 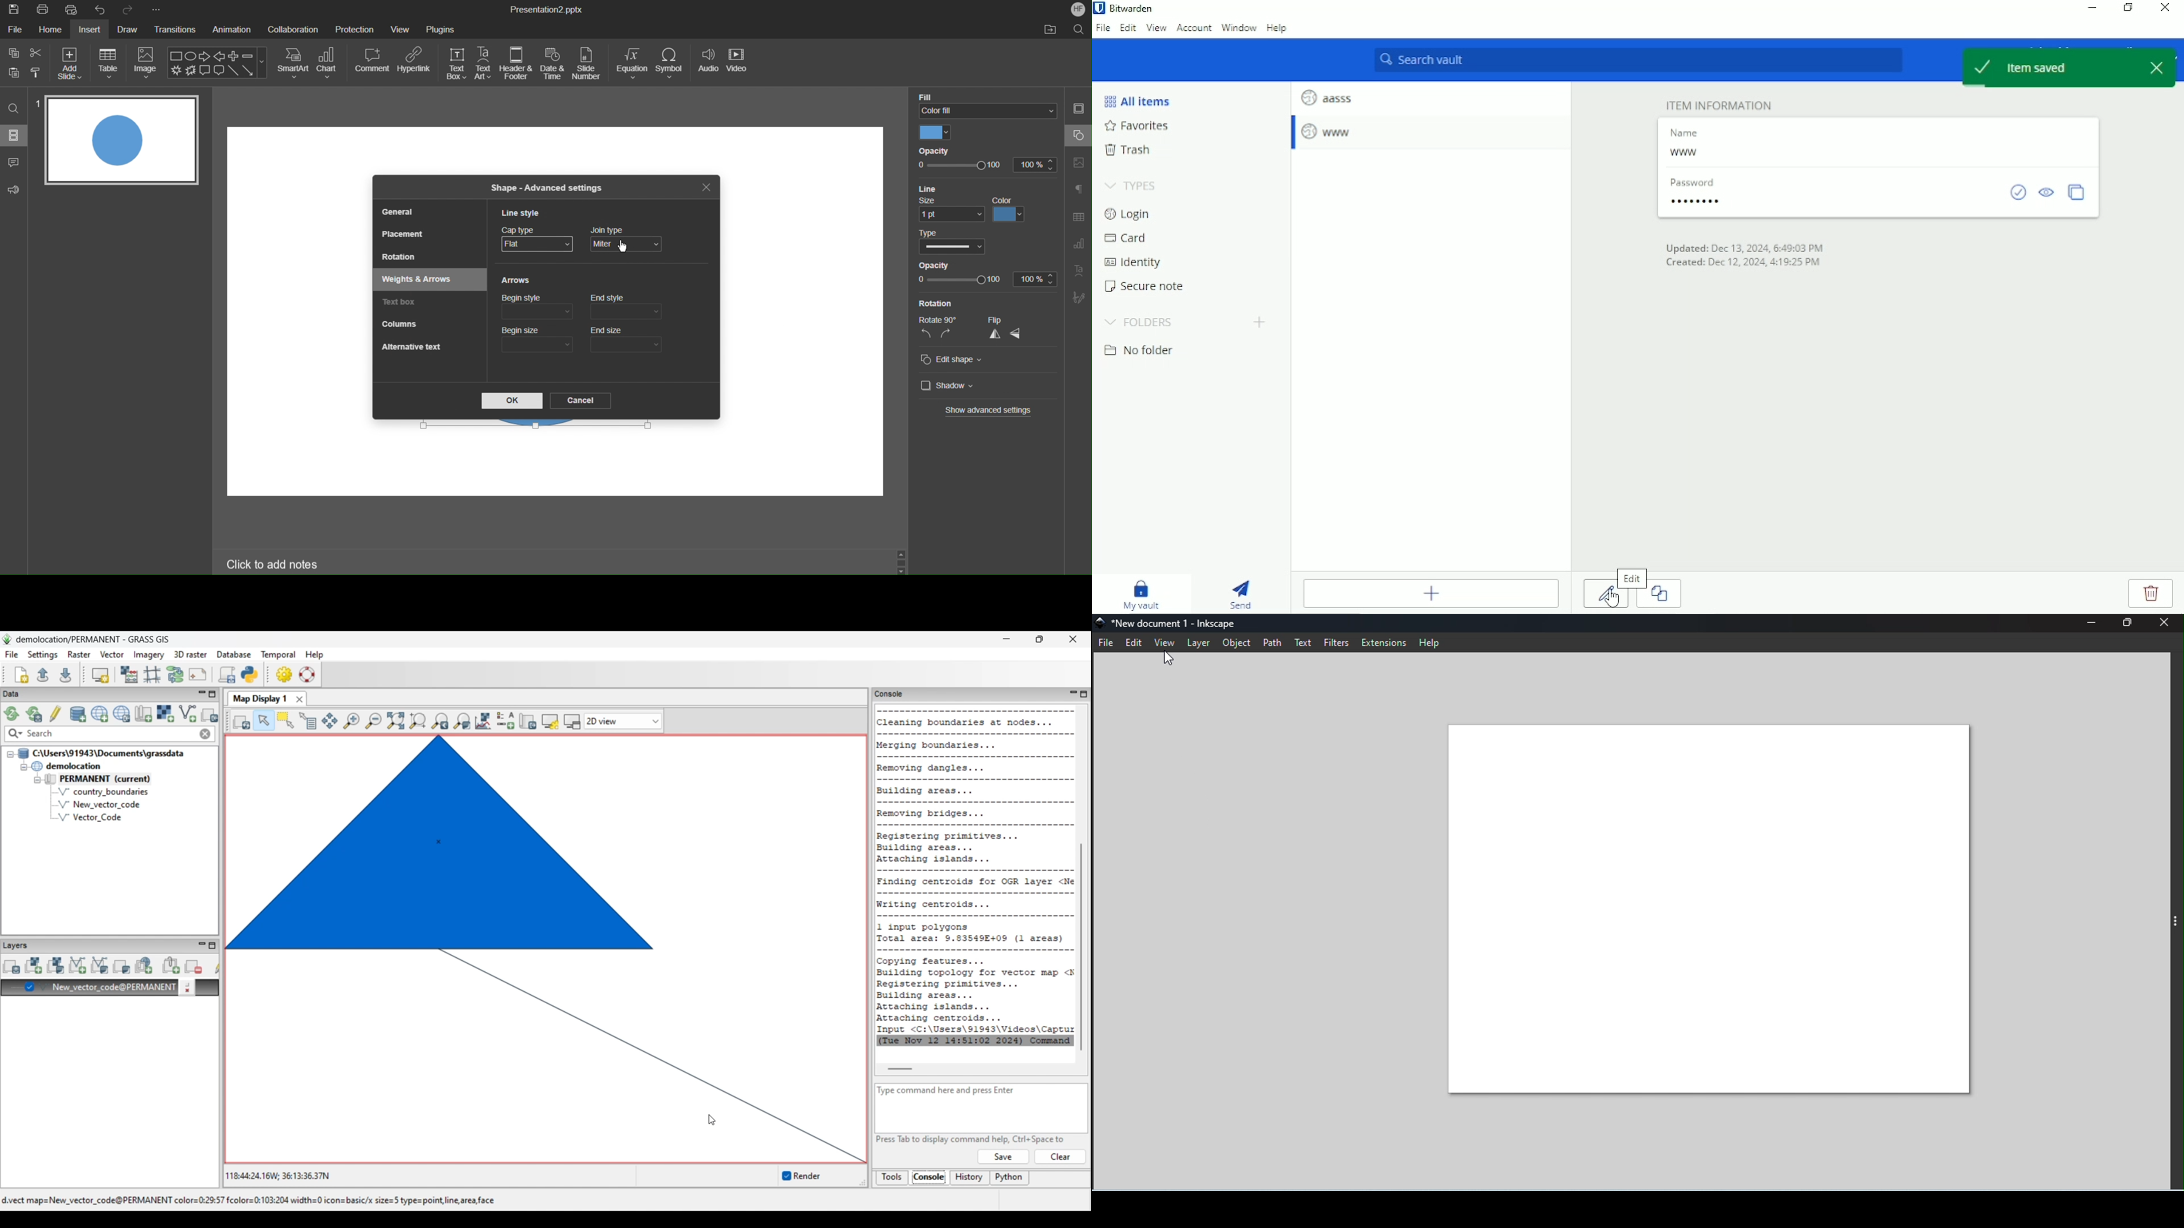 I want to click on Send, so click(x=1244, y=594).